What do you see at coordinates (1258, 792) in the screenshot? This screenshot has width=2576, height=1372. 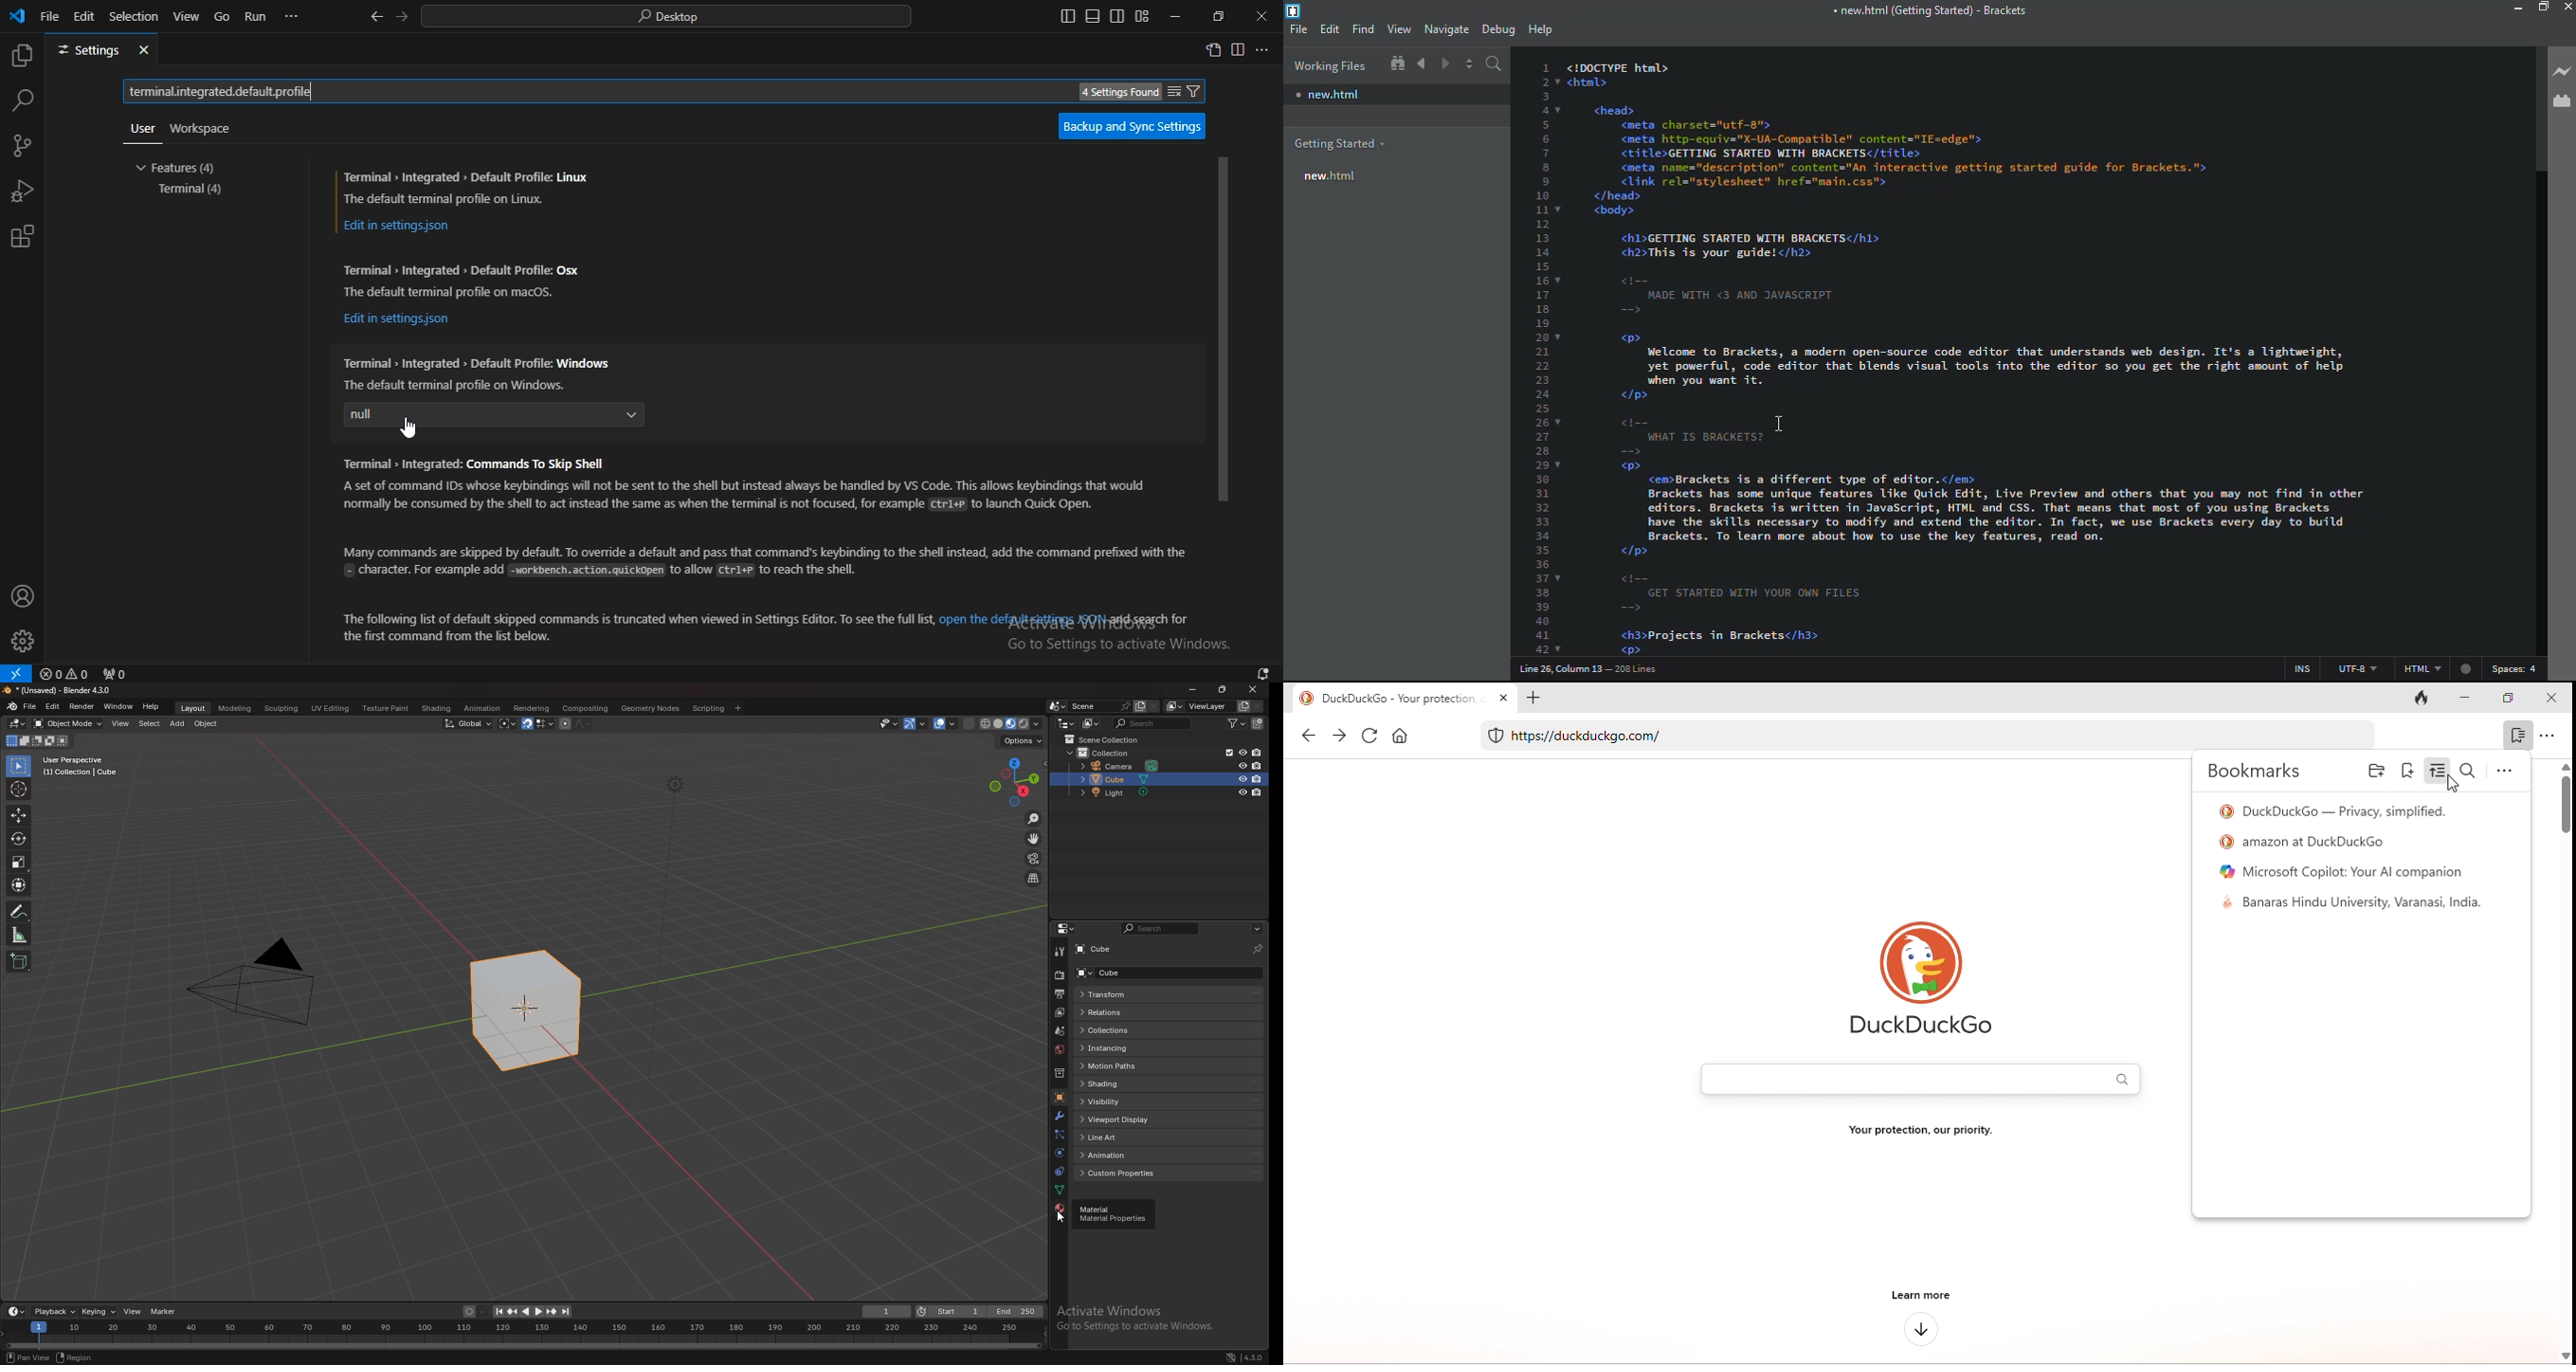 I see `disable in renders` at bounding box center [1258, 792].